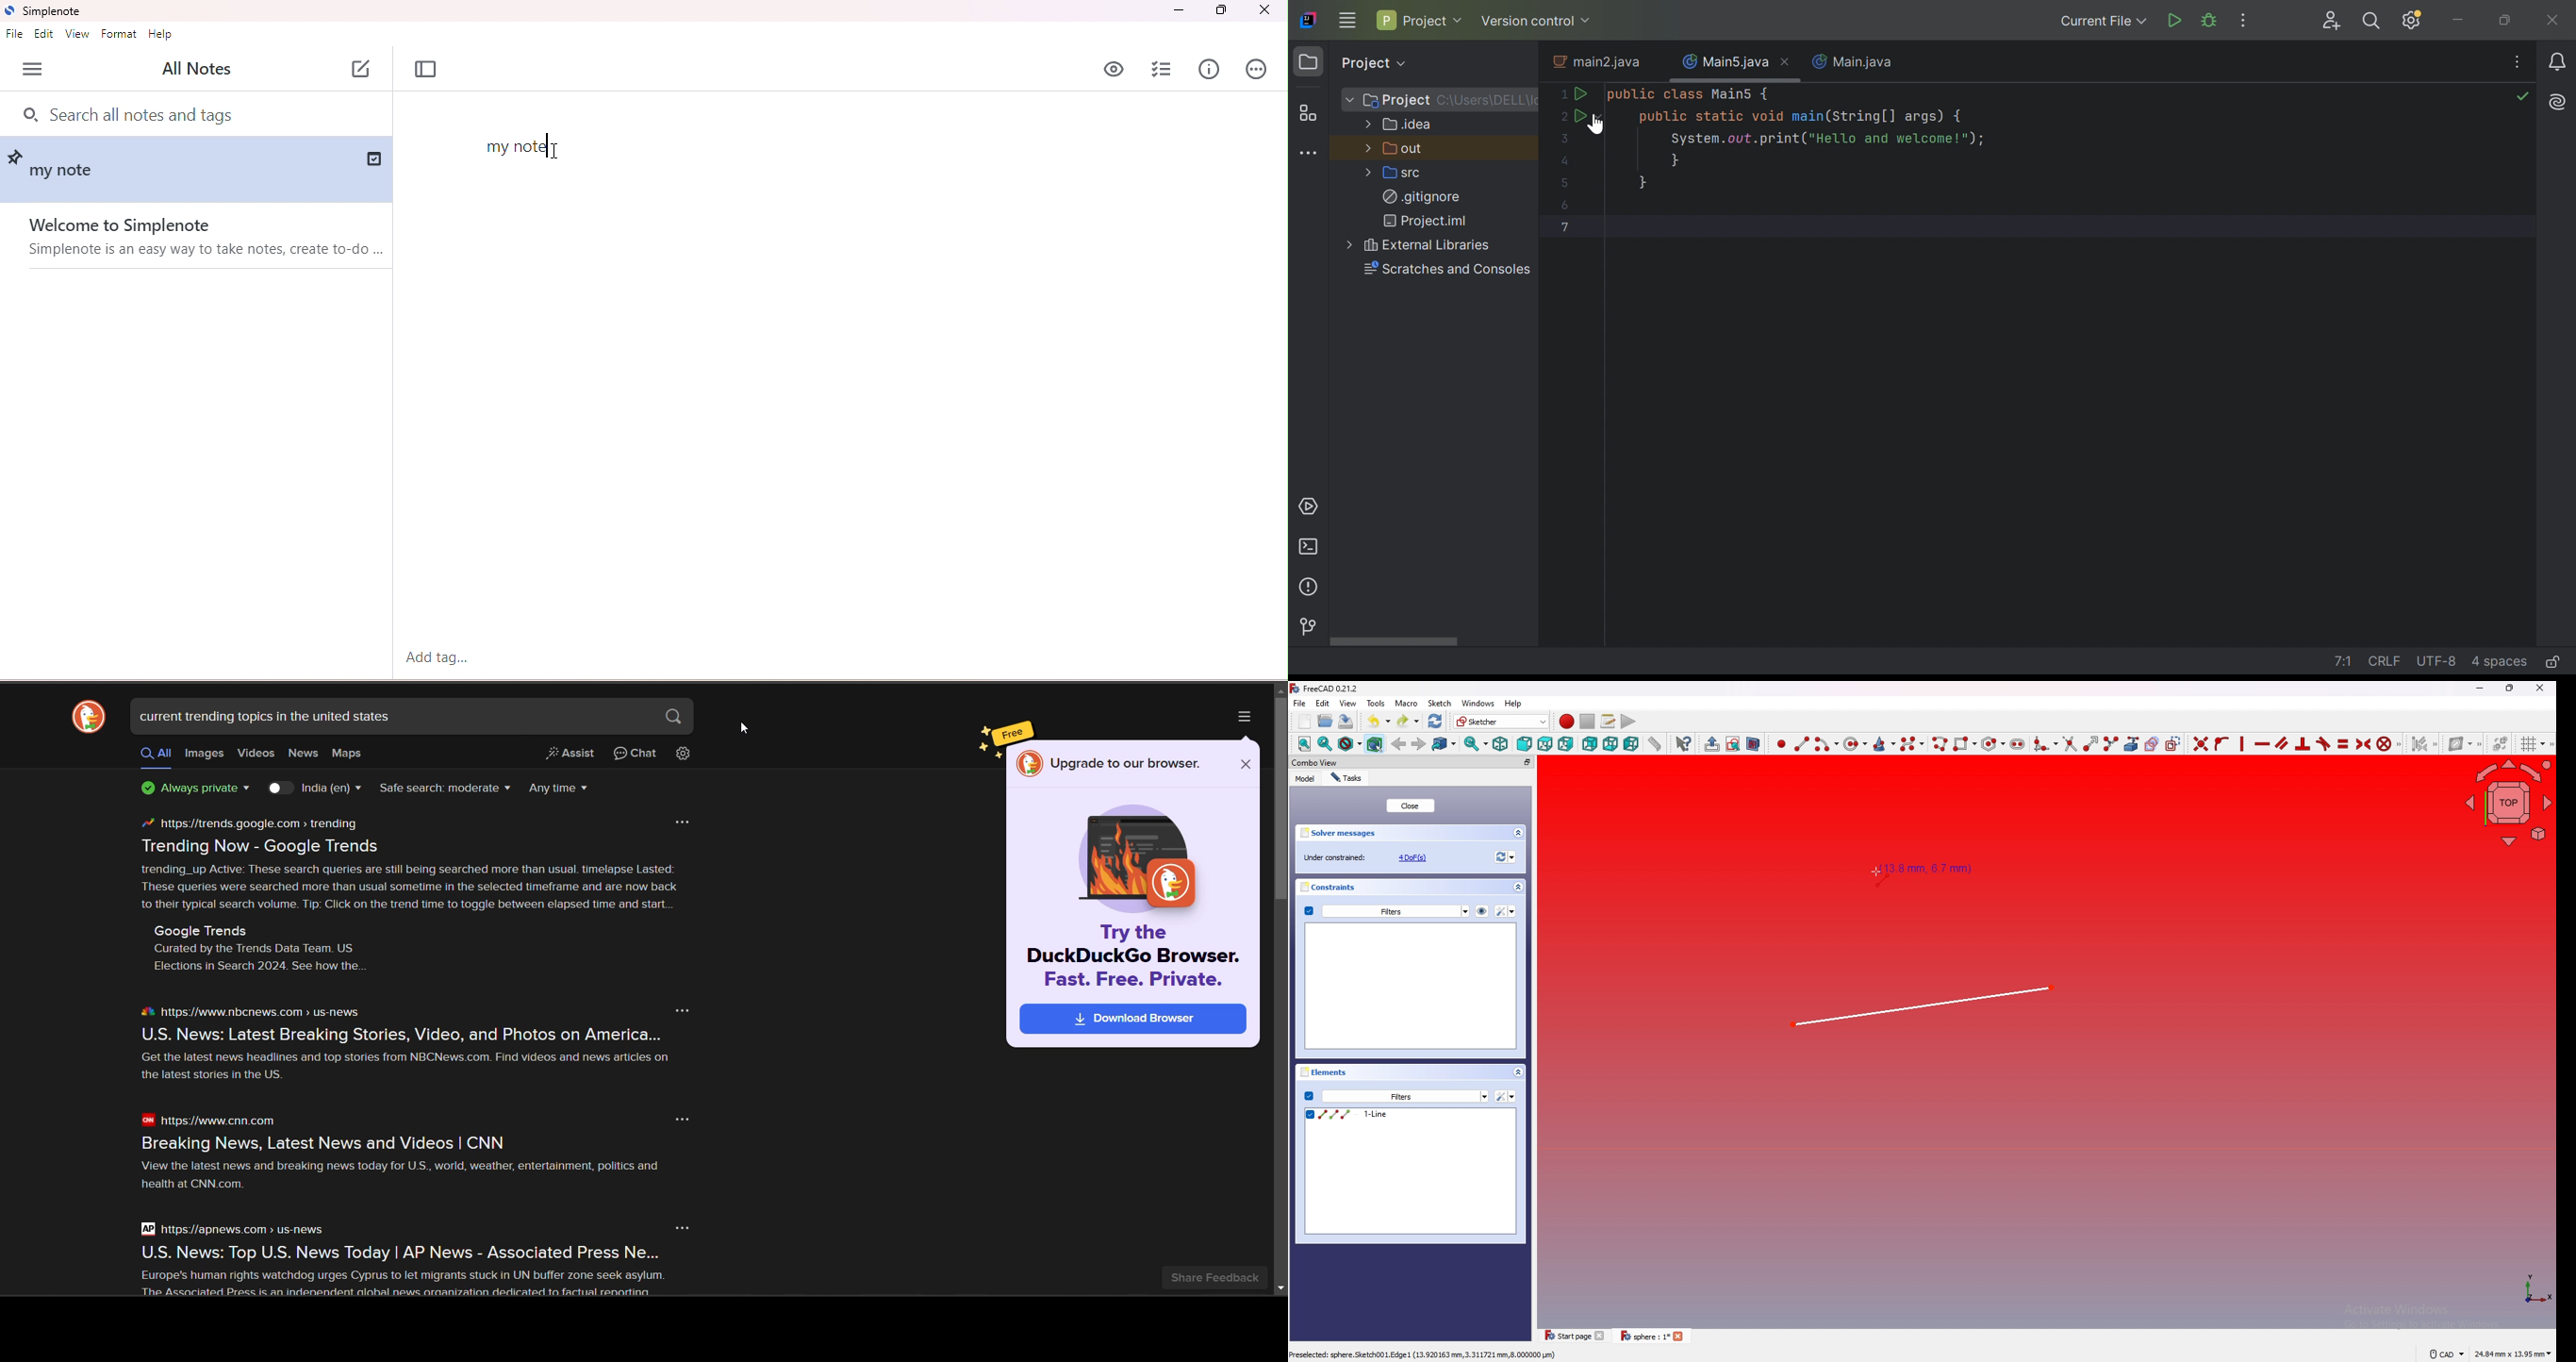 The image size is (2576, 1372). Describe the element at coordinates (2019, 742) in the screenshot. I see `Create slot` at that location.